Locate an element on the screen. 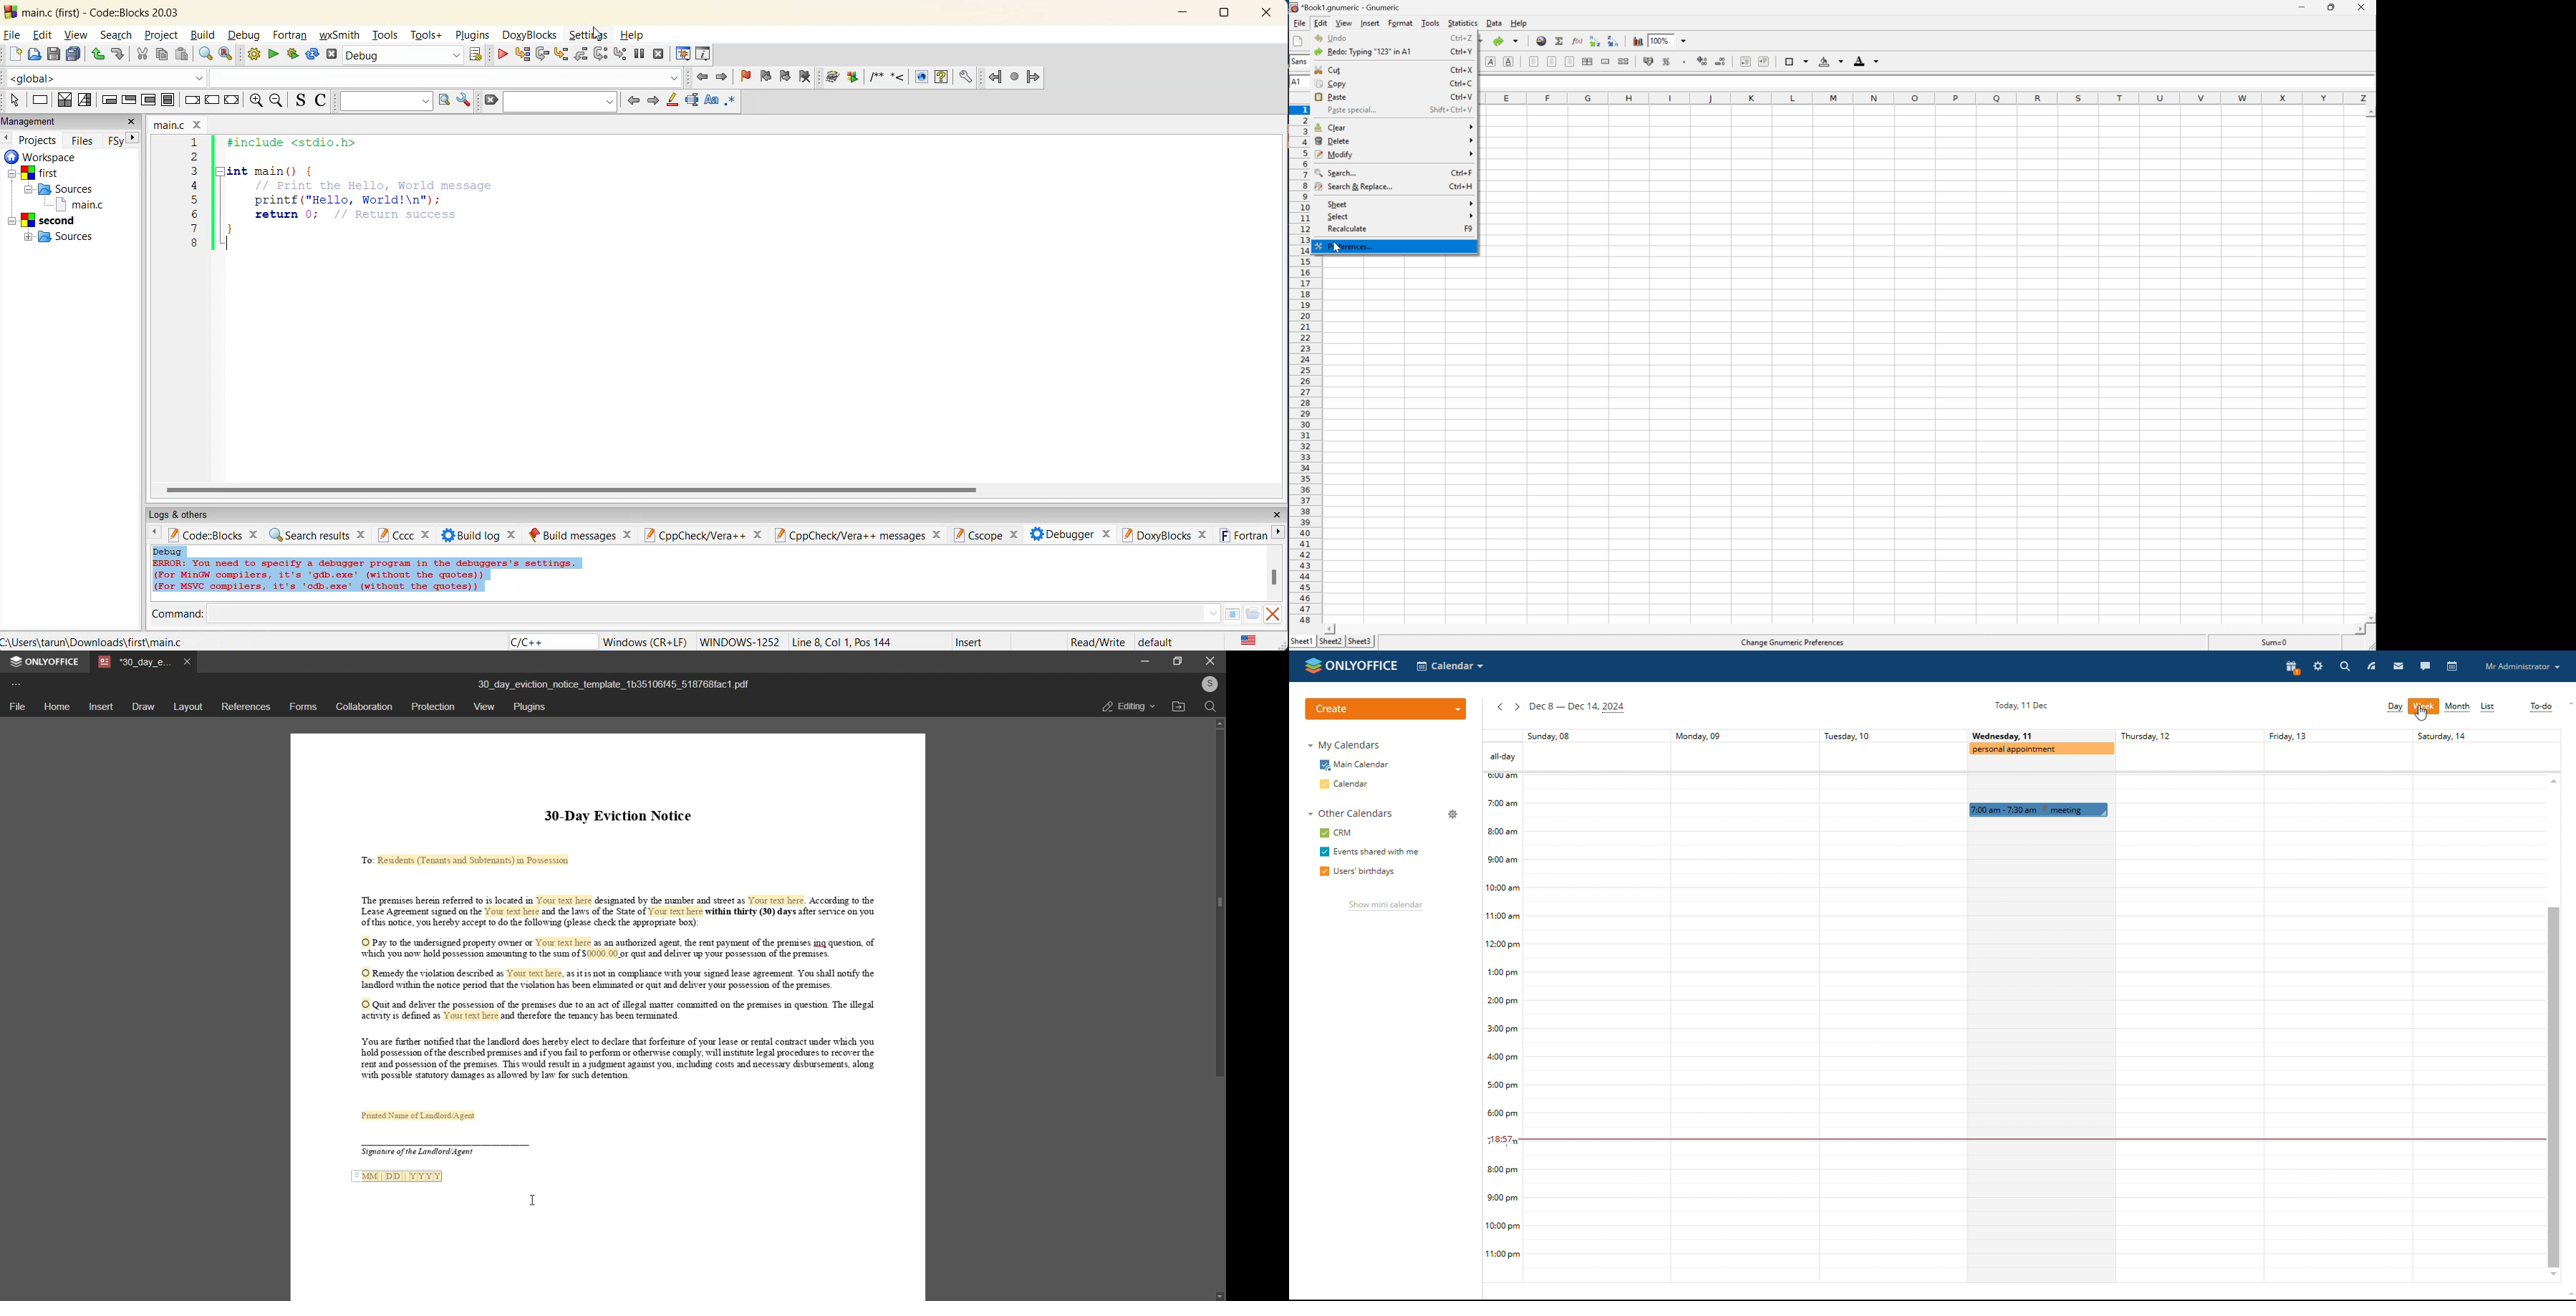 Image resolution: width=2576 pixels, height=1316 pixels. Last jump is located at coordinates (1013, 77).